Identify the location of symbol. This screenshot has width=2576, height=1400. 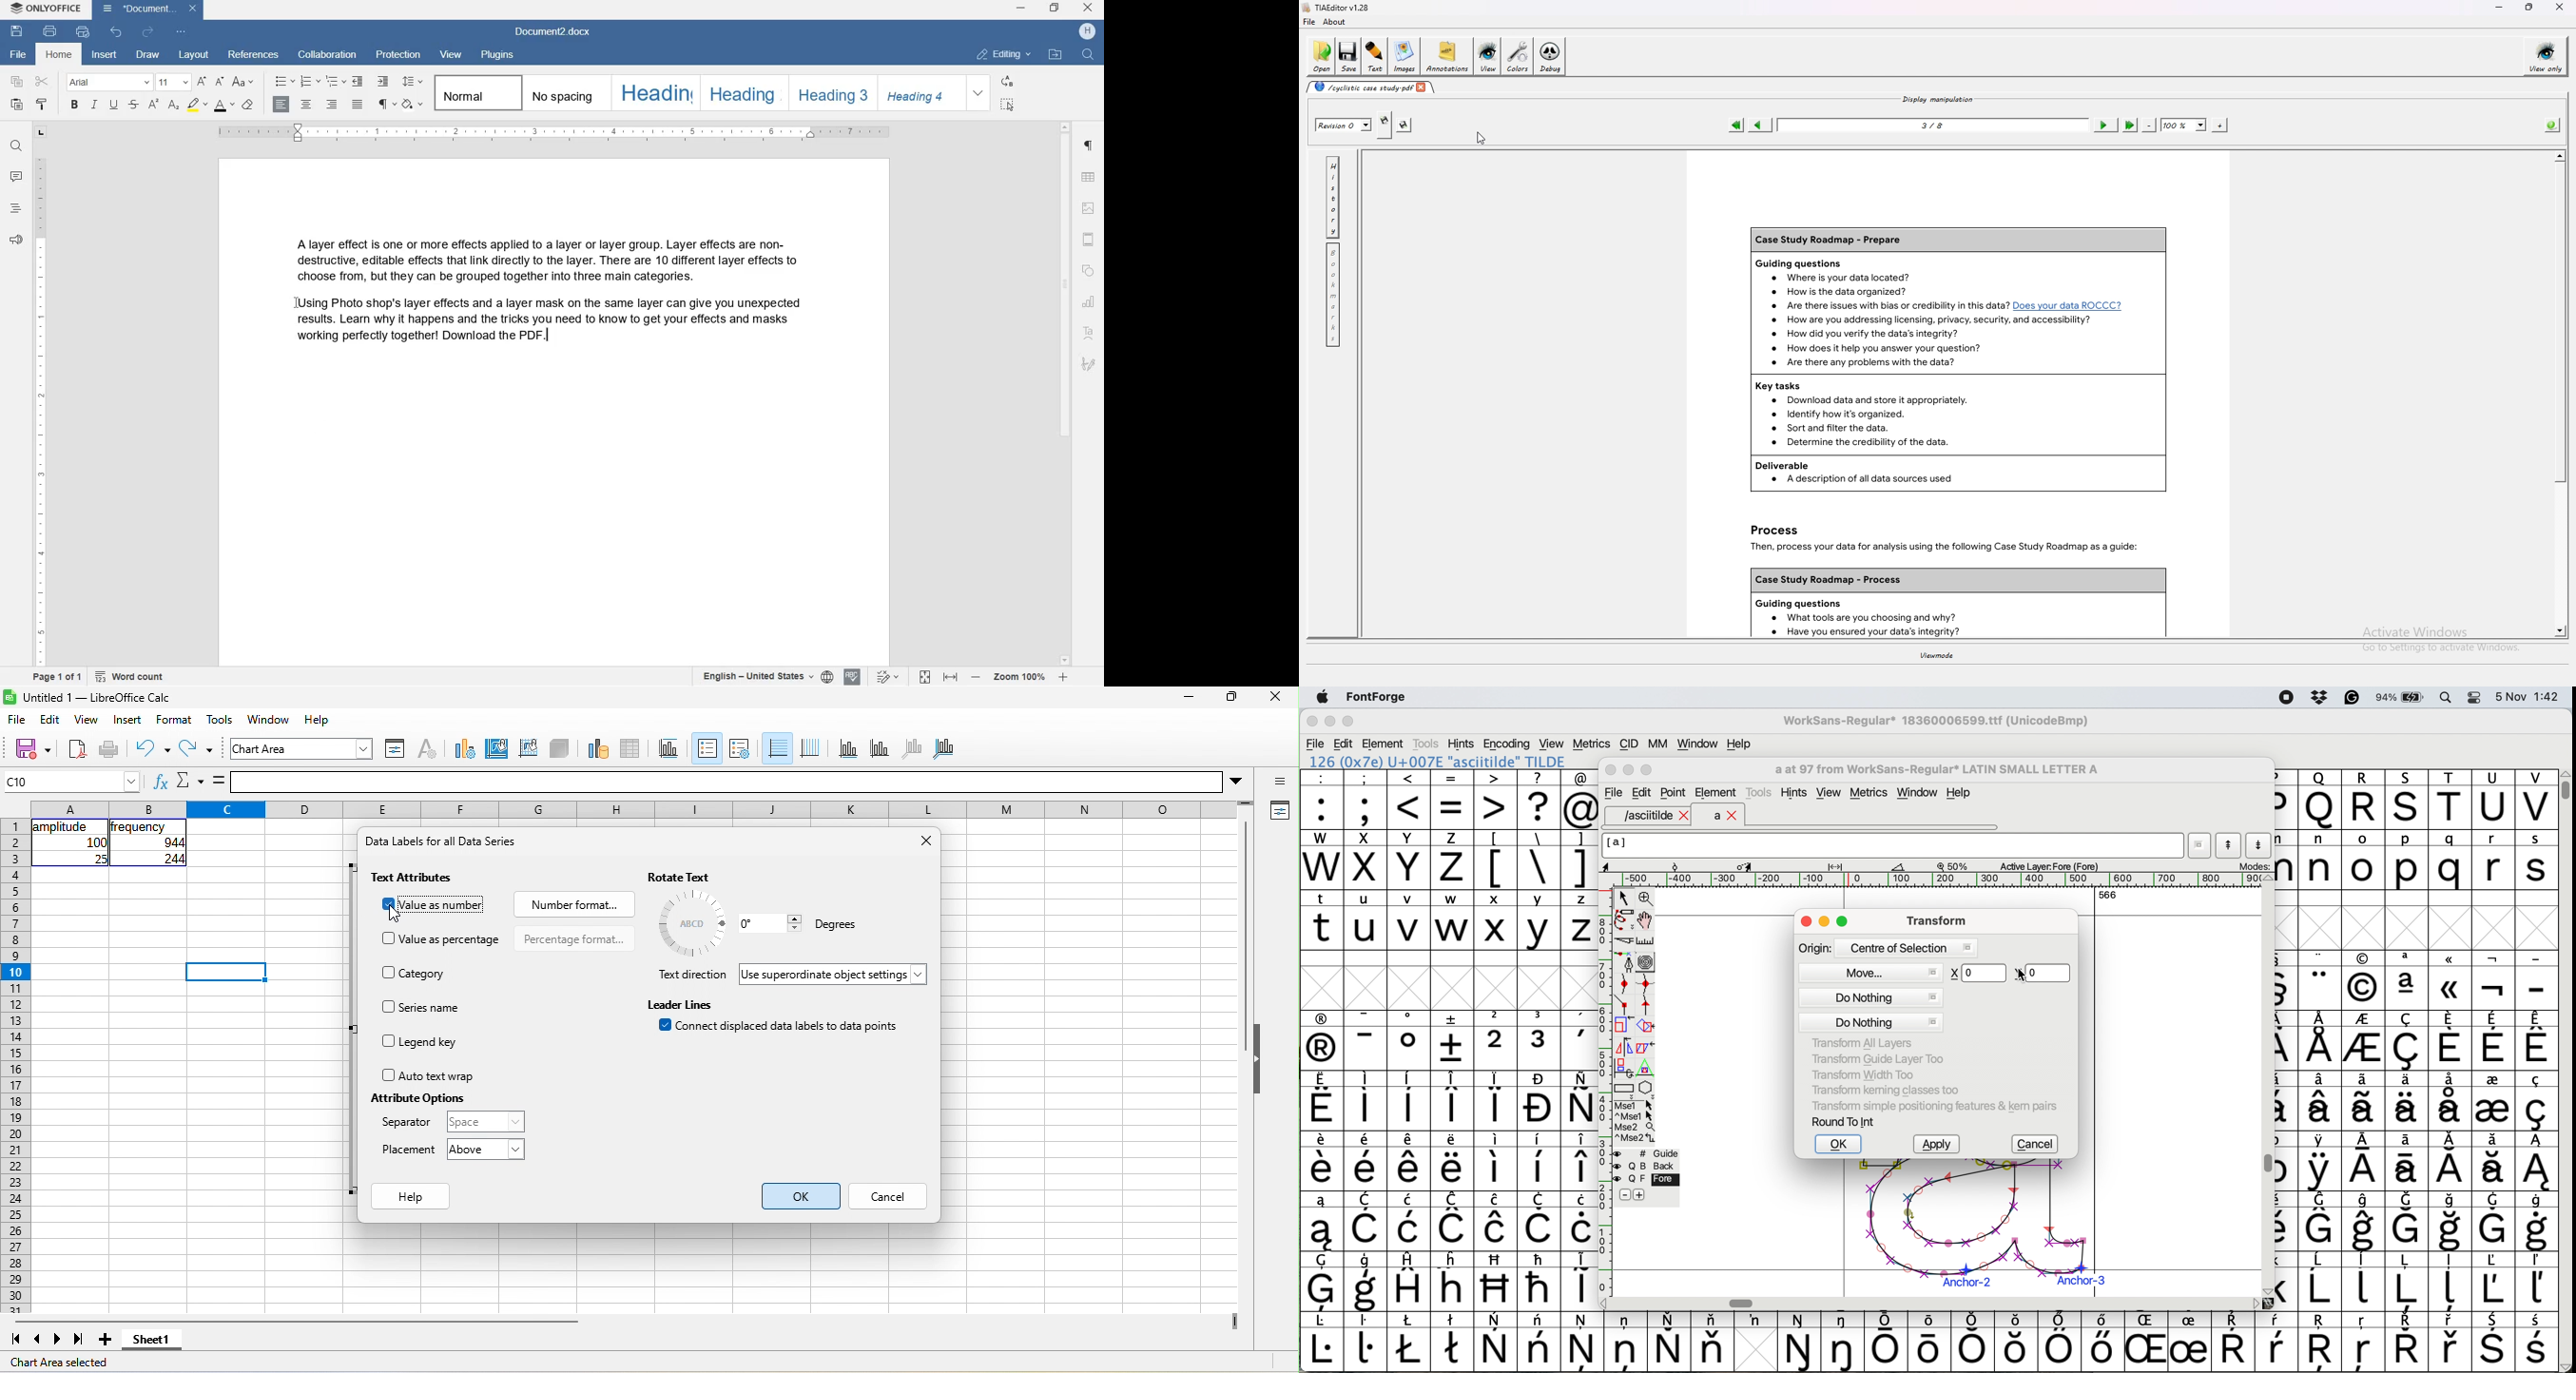
(2410, 1100).